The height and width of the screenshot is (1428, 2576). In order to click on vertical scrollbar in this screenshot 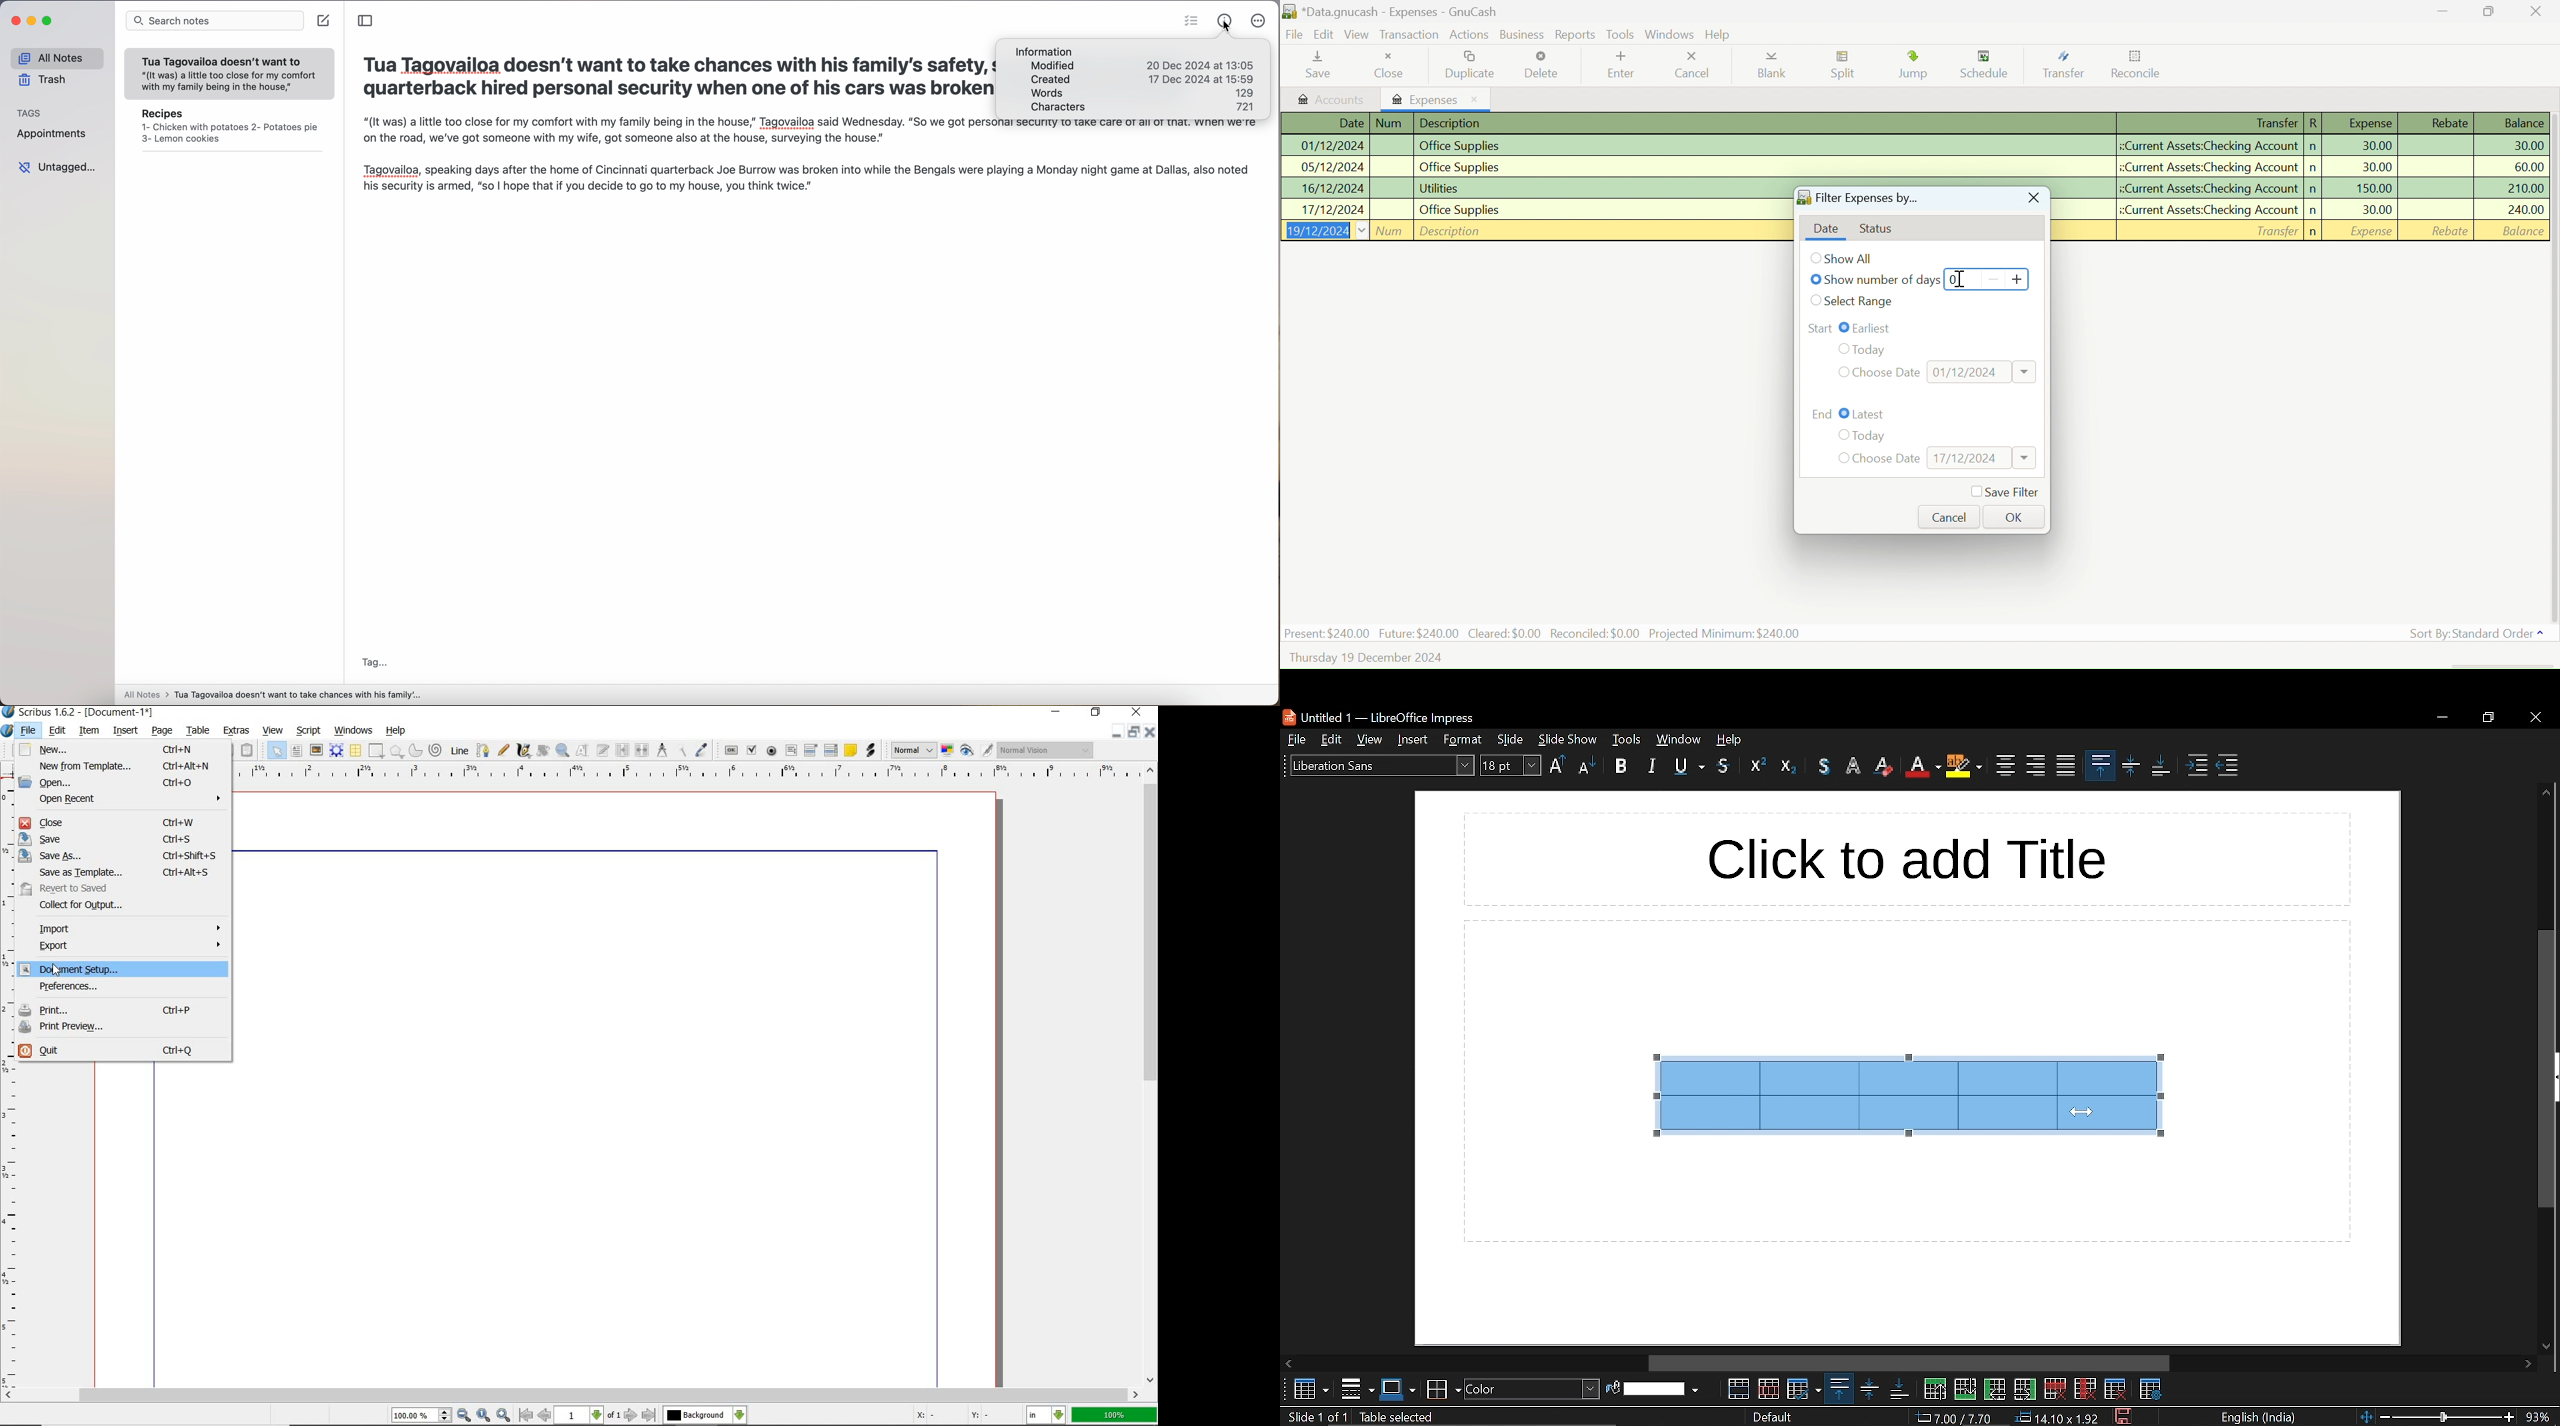, I will do `click(2544, 1067)`.